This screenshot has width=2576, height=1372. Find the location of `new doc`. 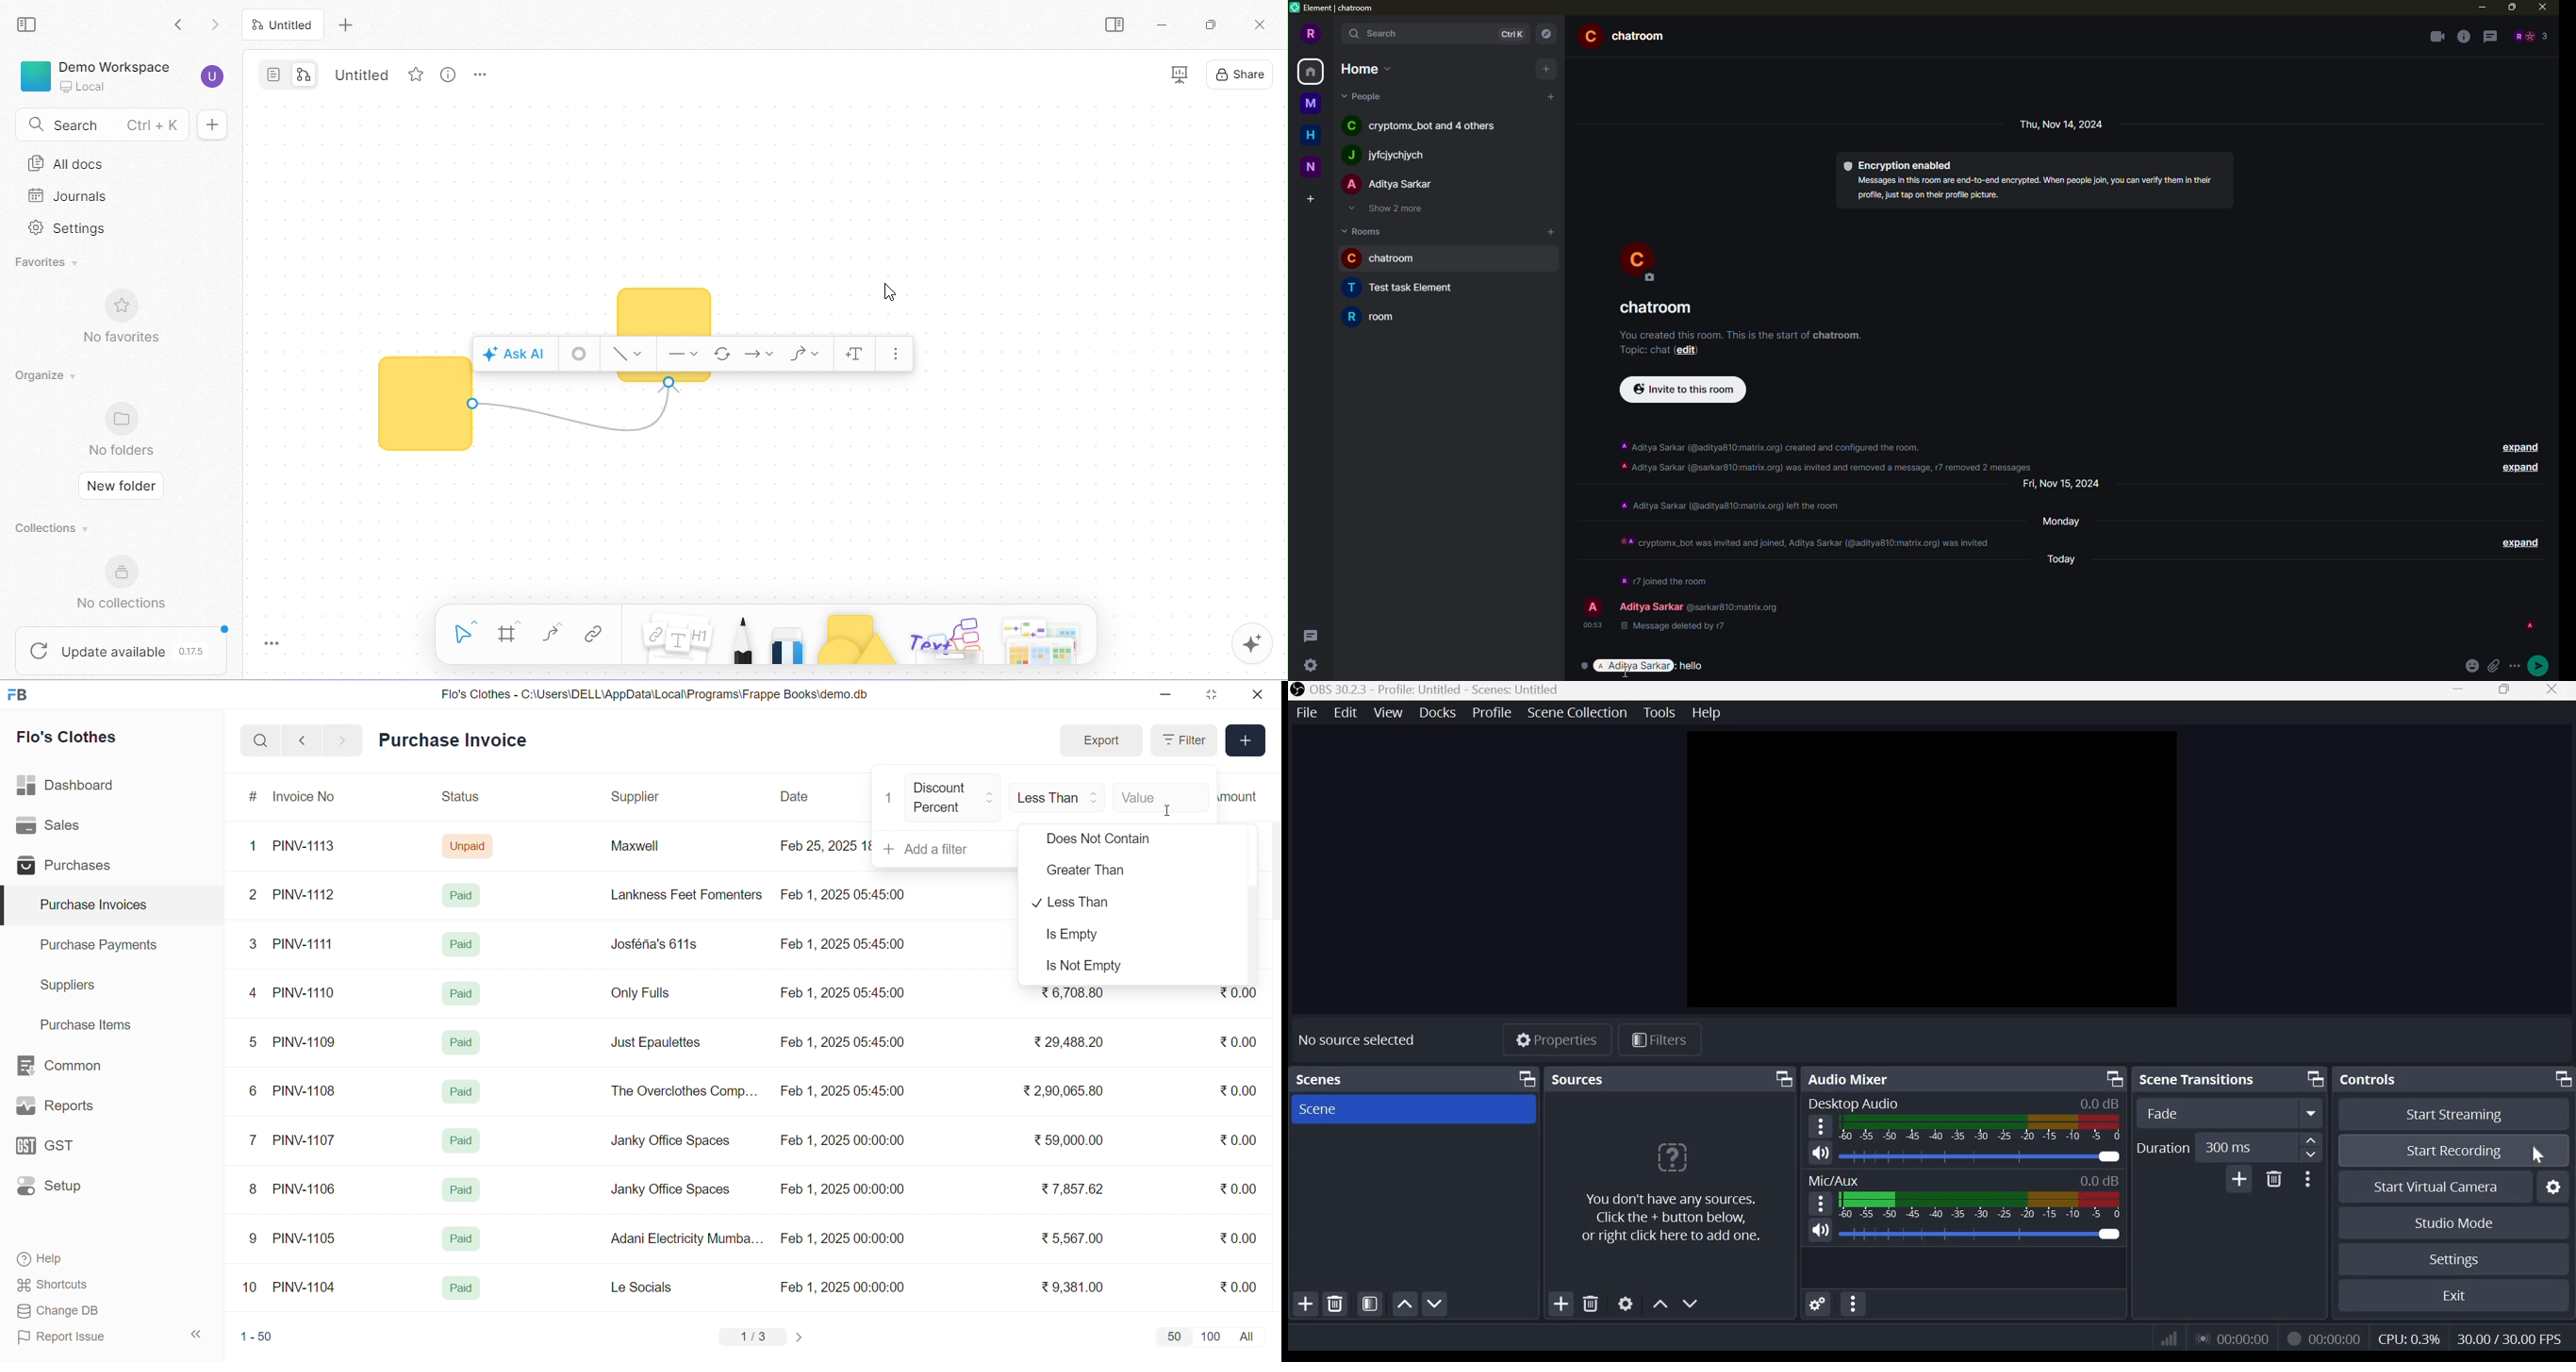

new doc is located at coordinates (212, 125).